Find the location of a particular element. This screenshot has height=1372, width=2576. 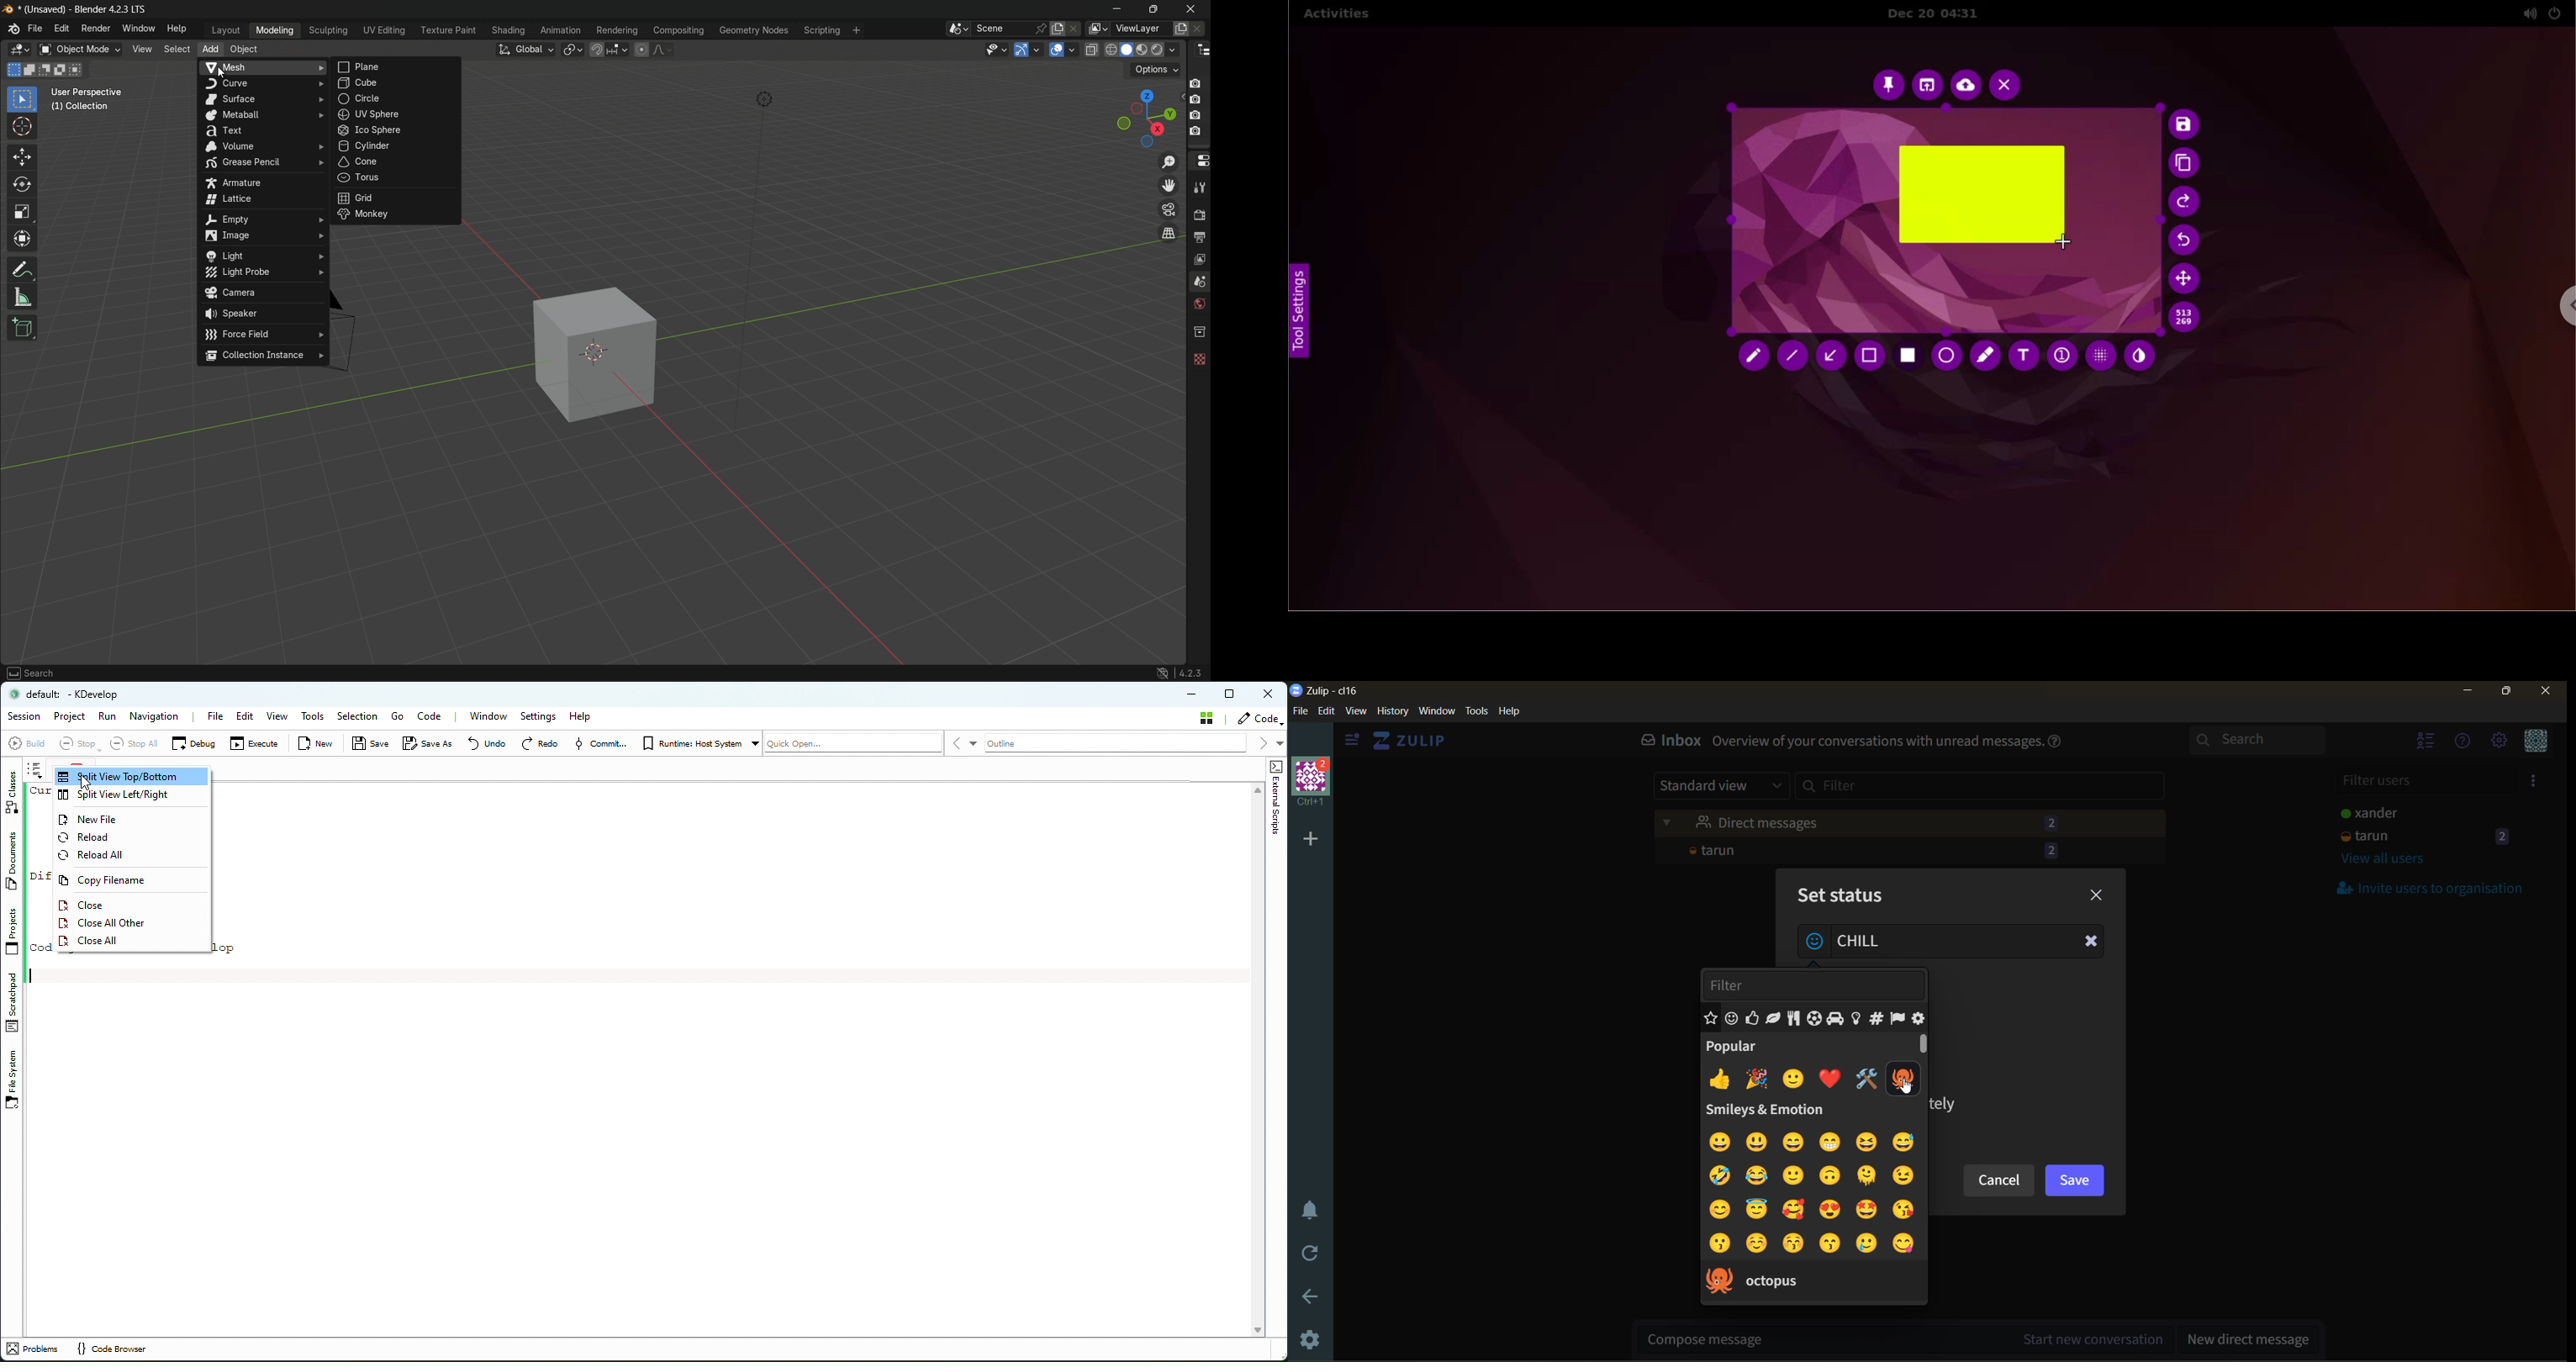

collections is located at coordinates (1198, 332).